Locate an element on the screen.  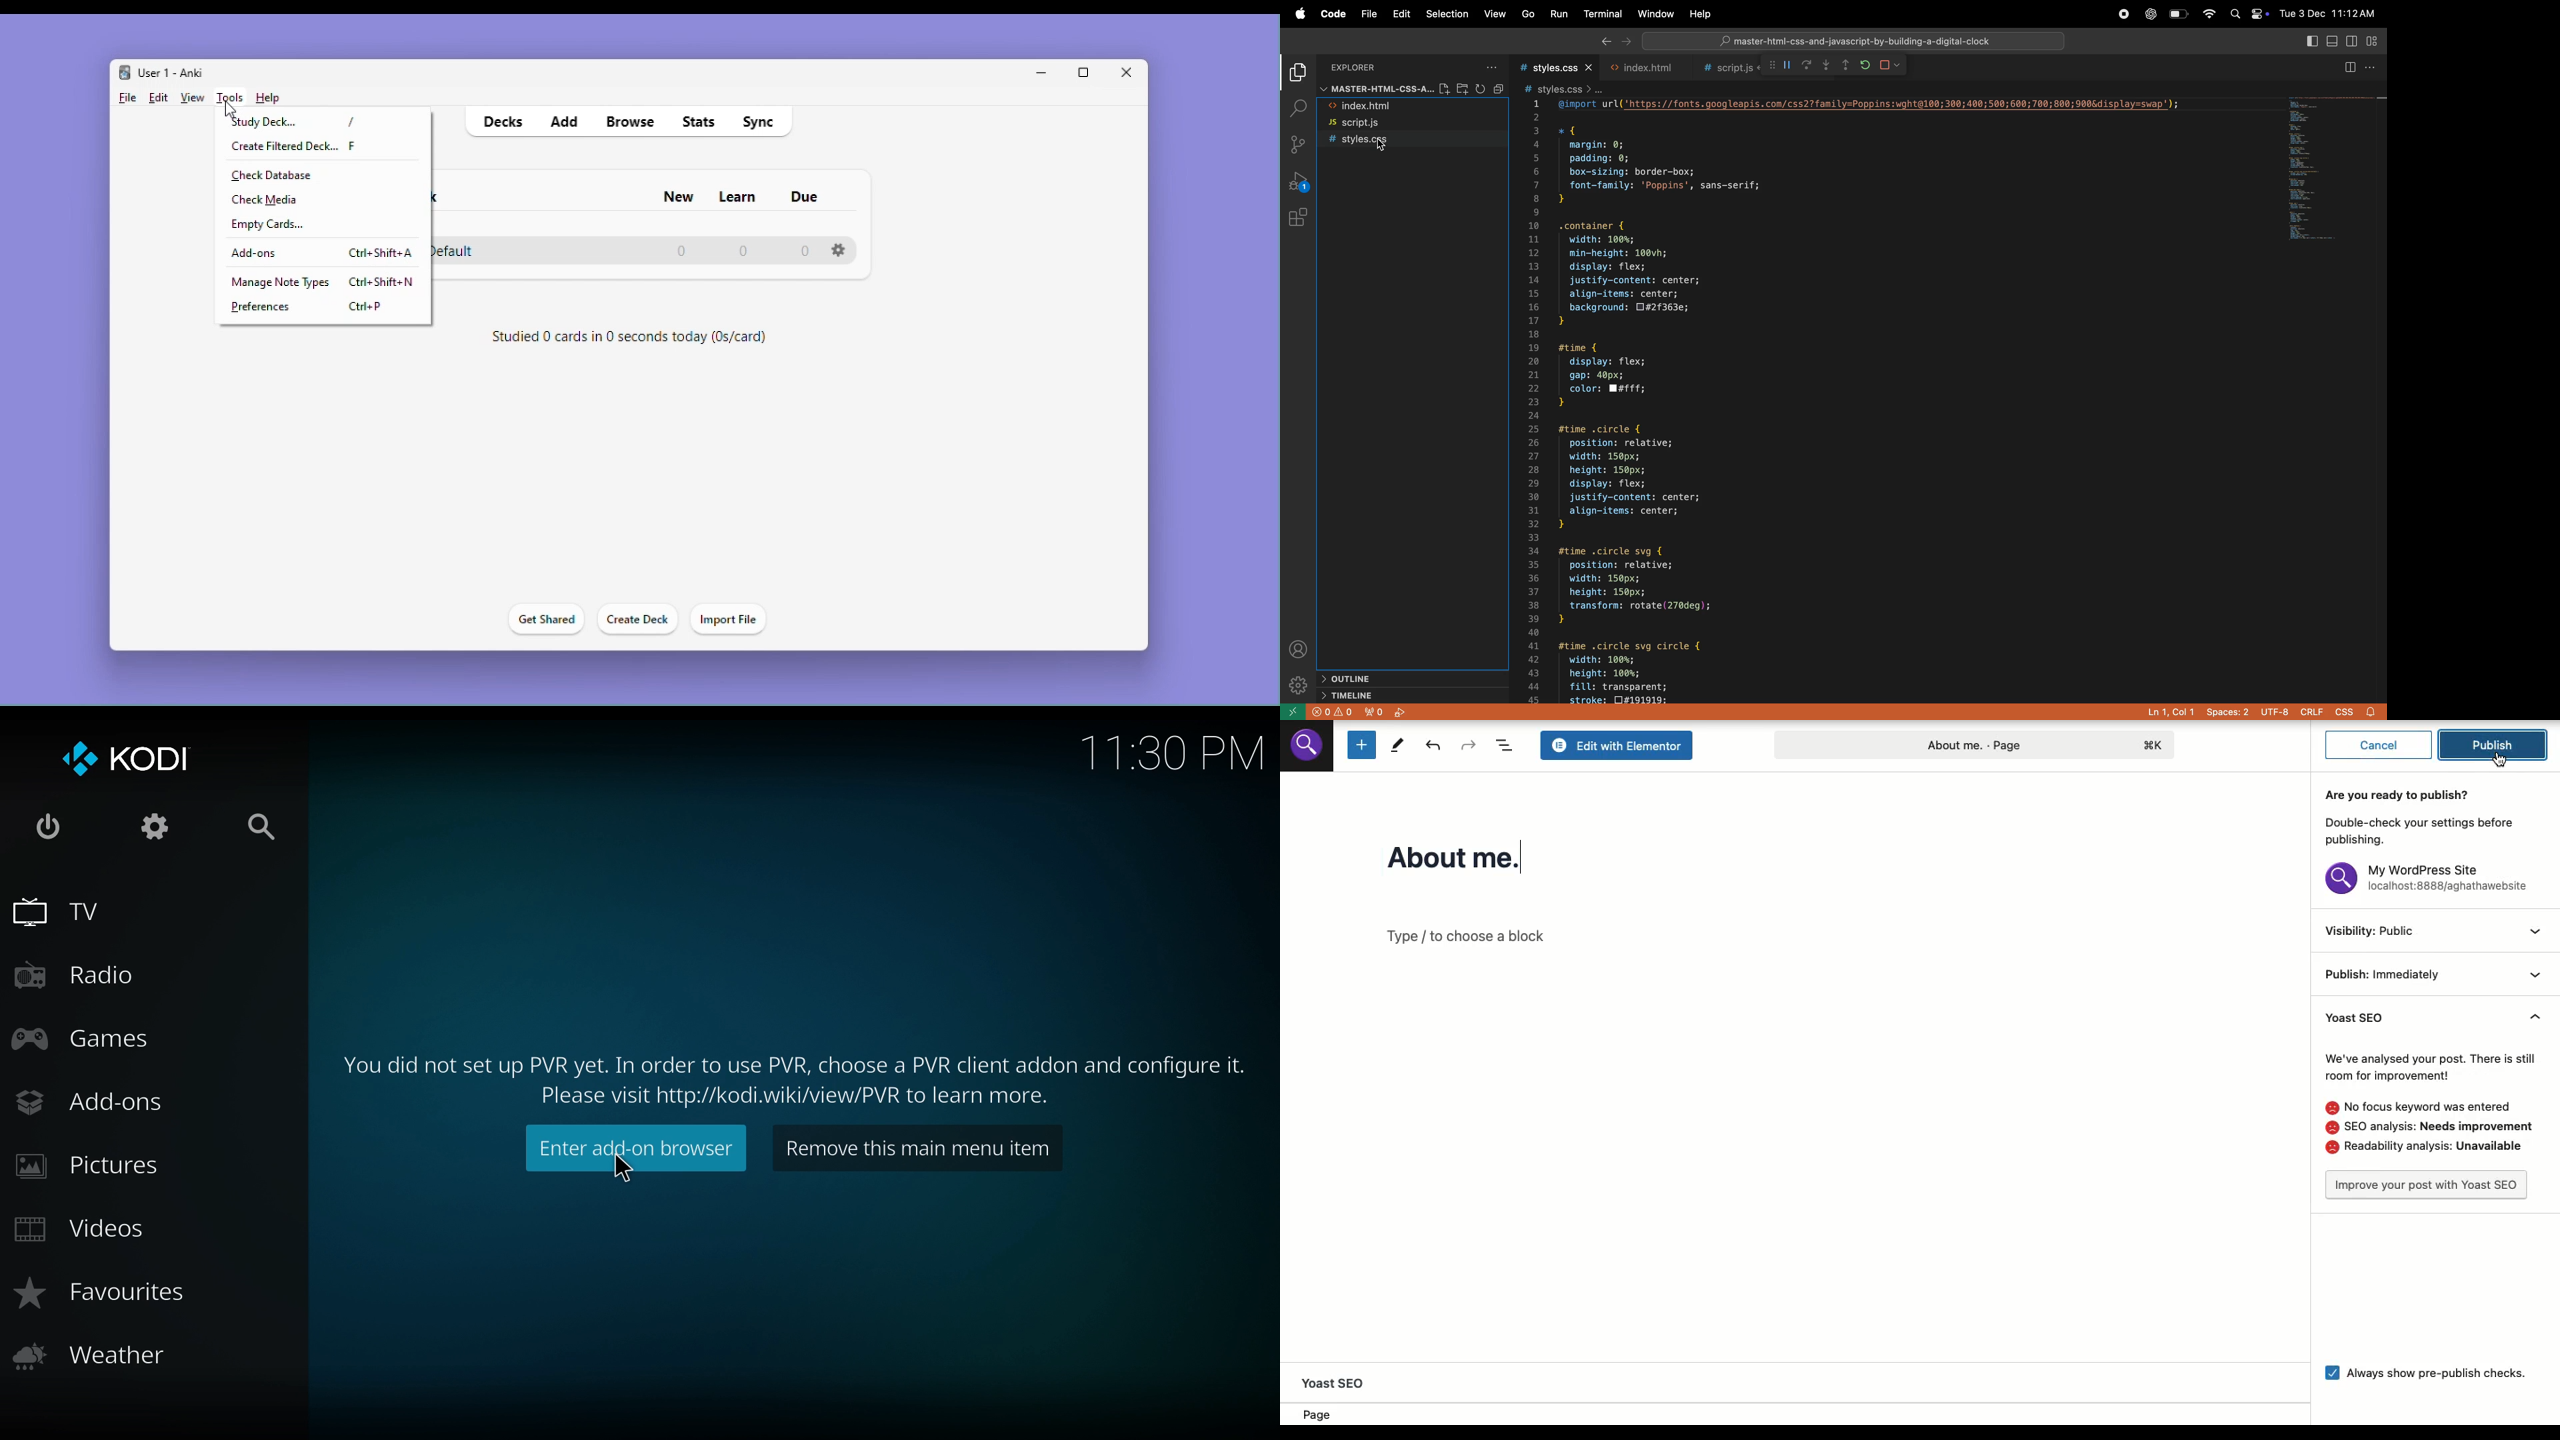
/ is located at coordinates (357, 121).